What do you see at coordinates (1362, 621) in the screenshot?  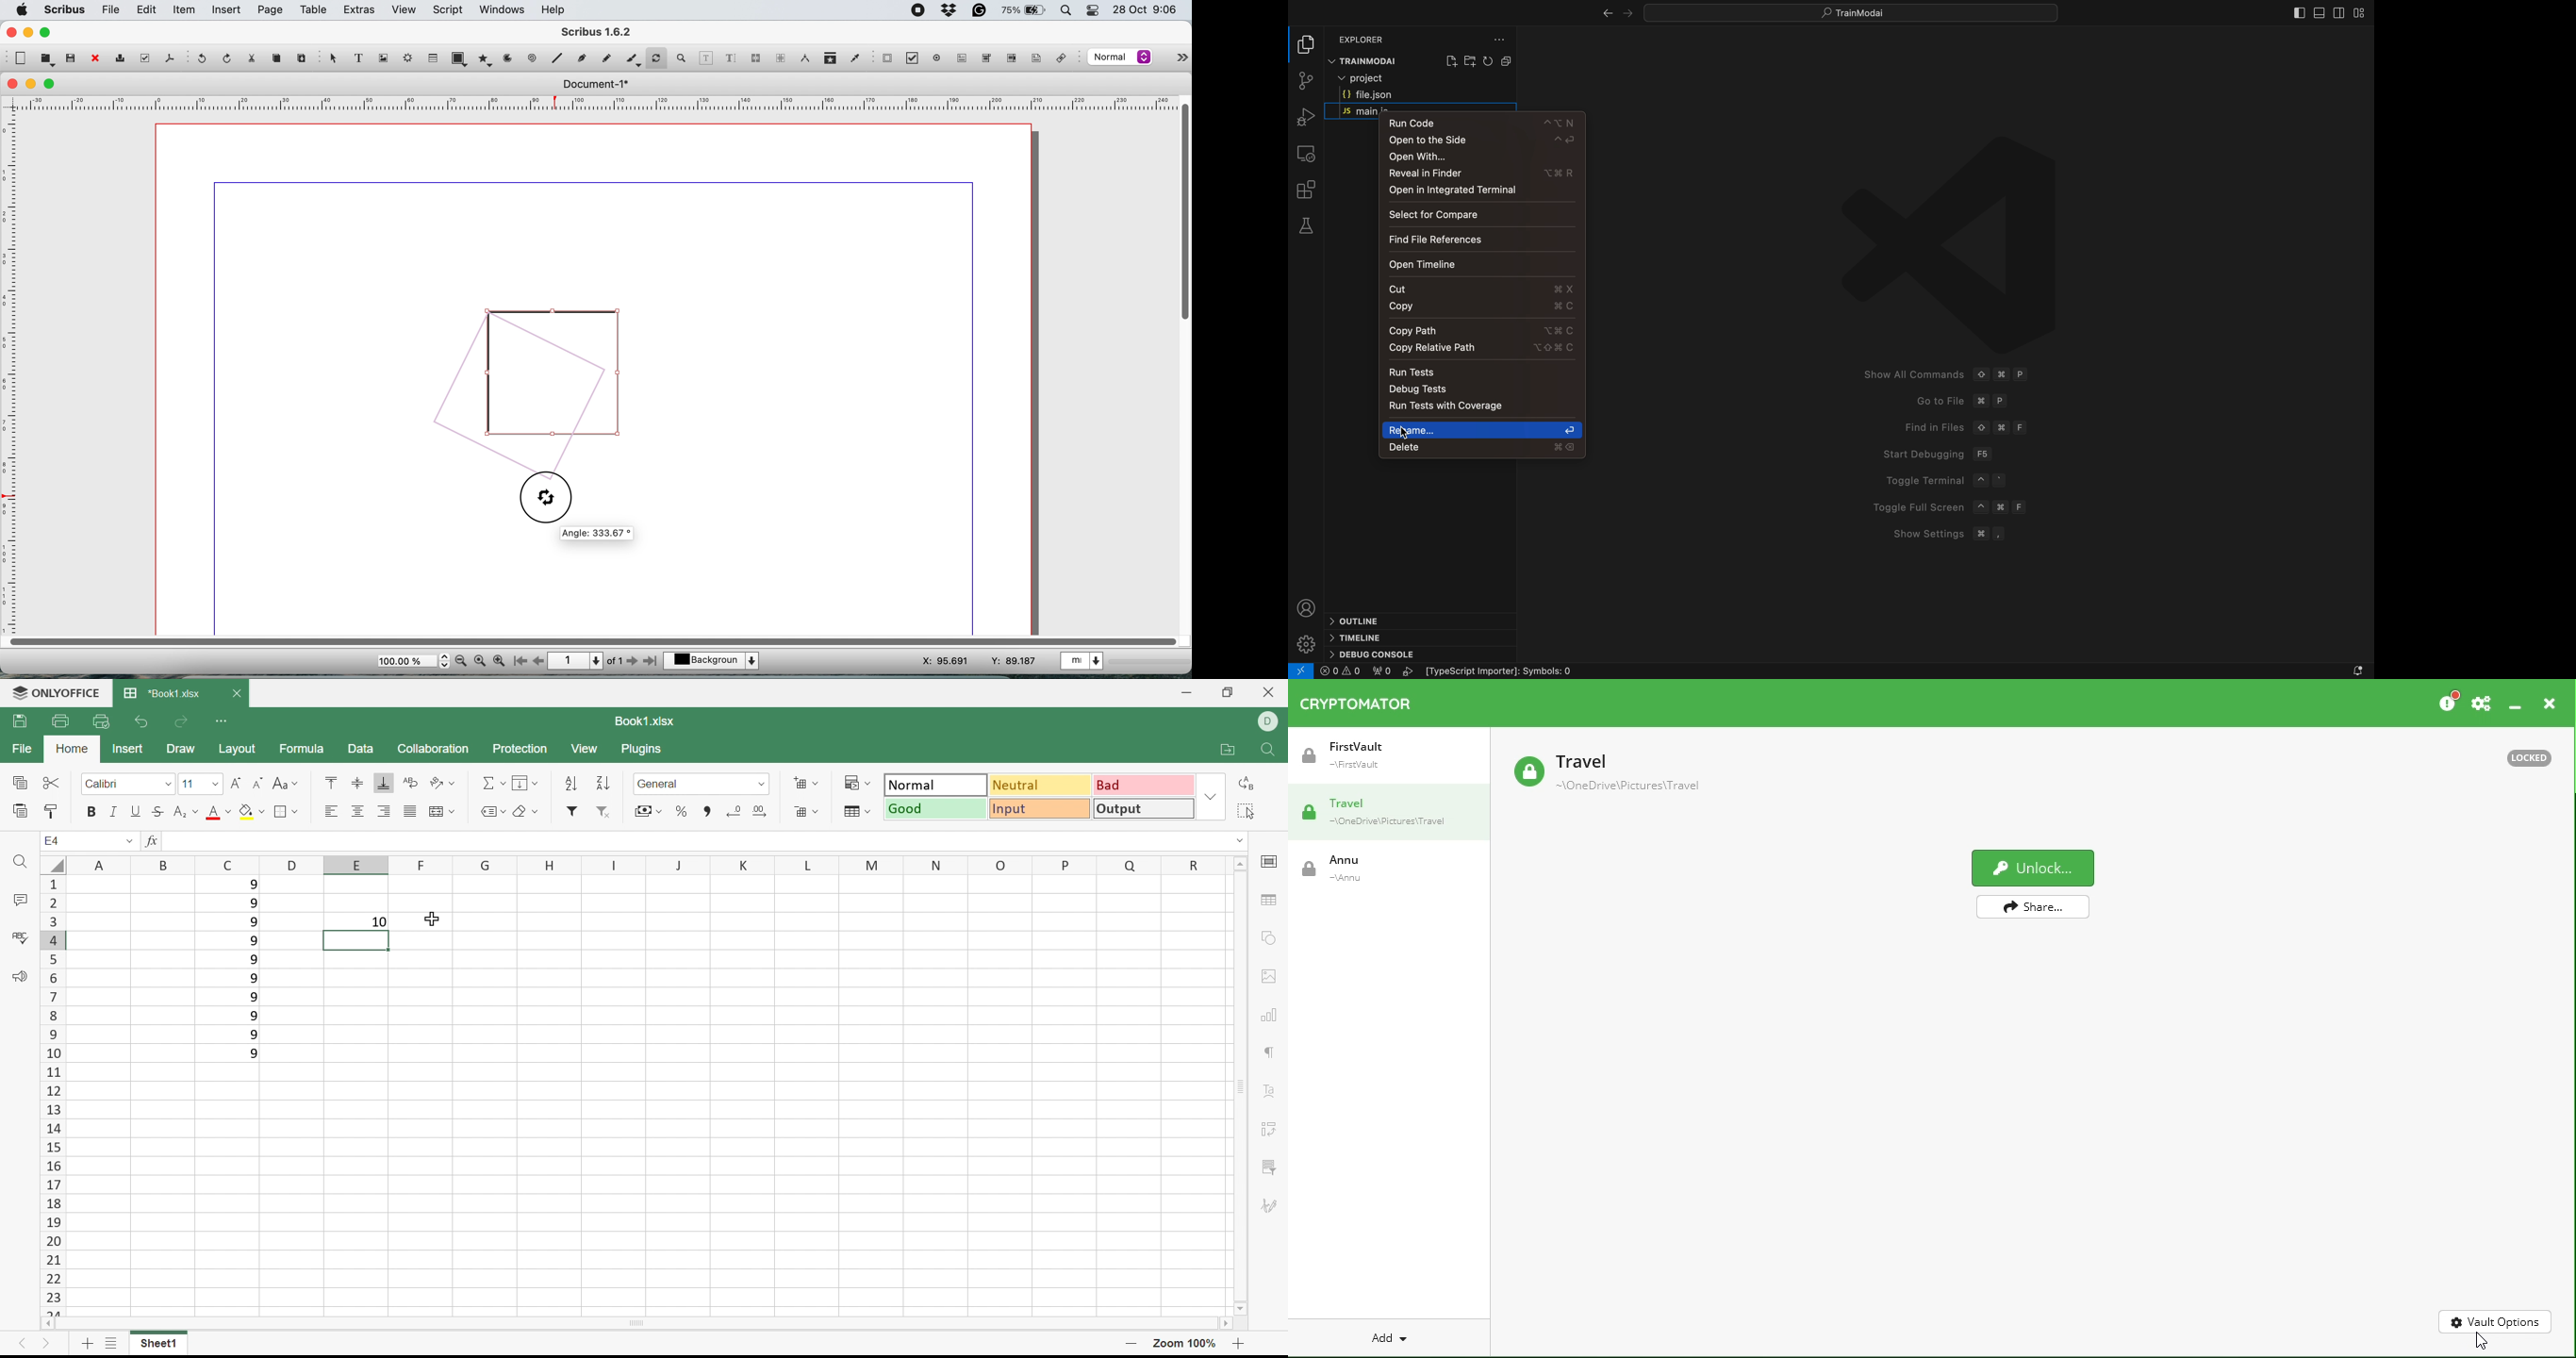 I see `outline` at bounding box center [1362, 621].